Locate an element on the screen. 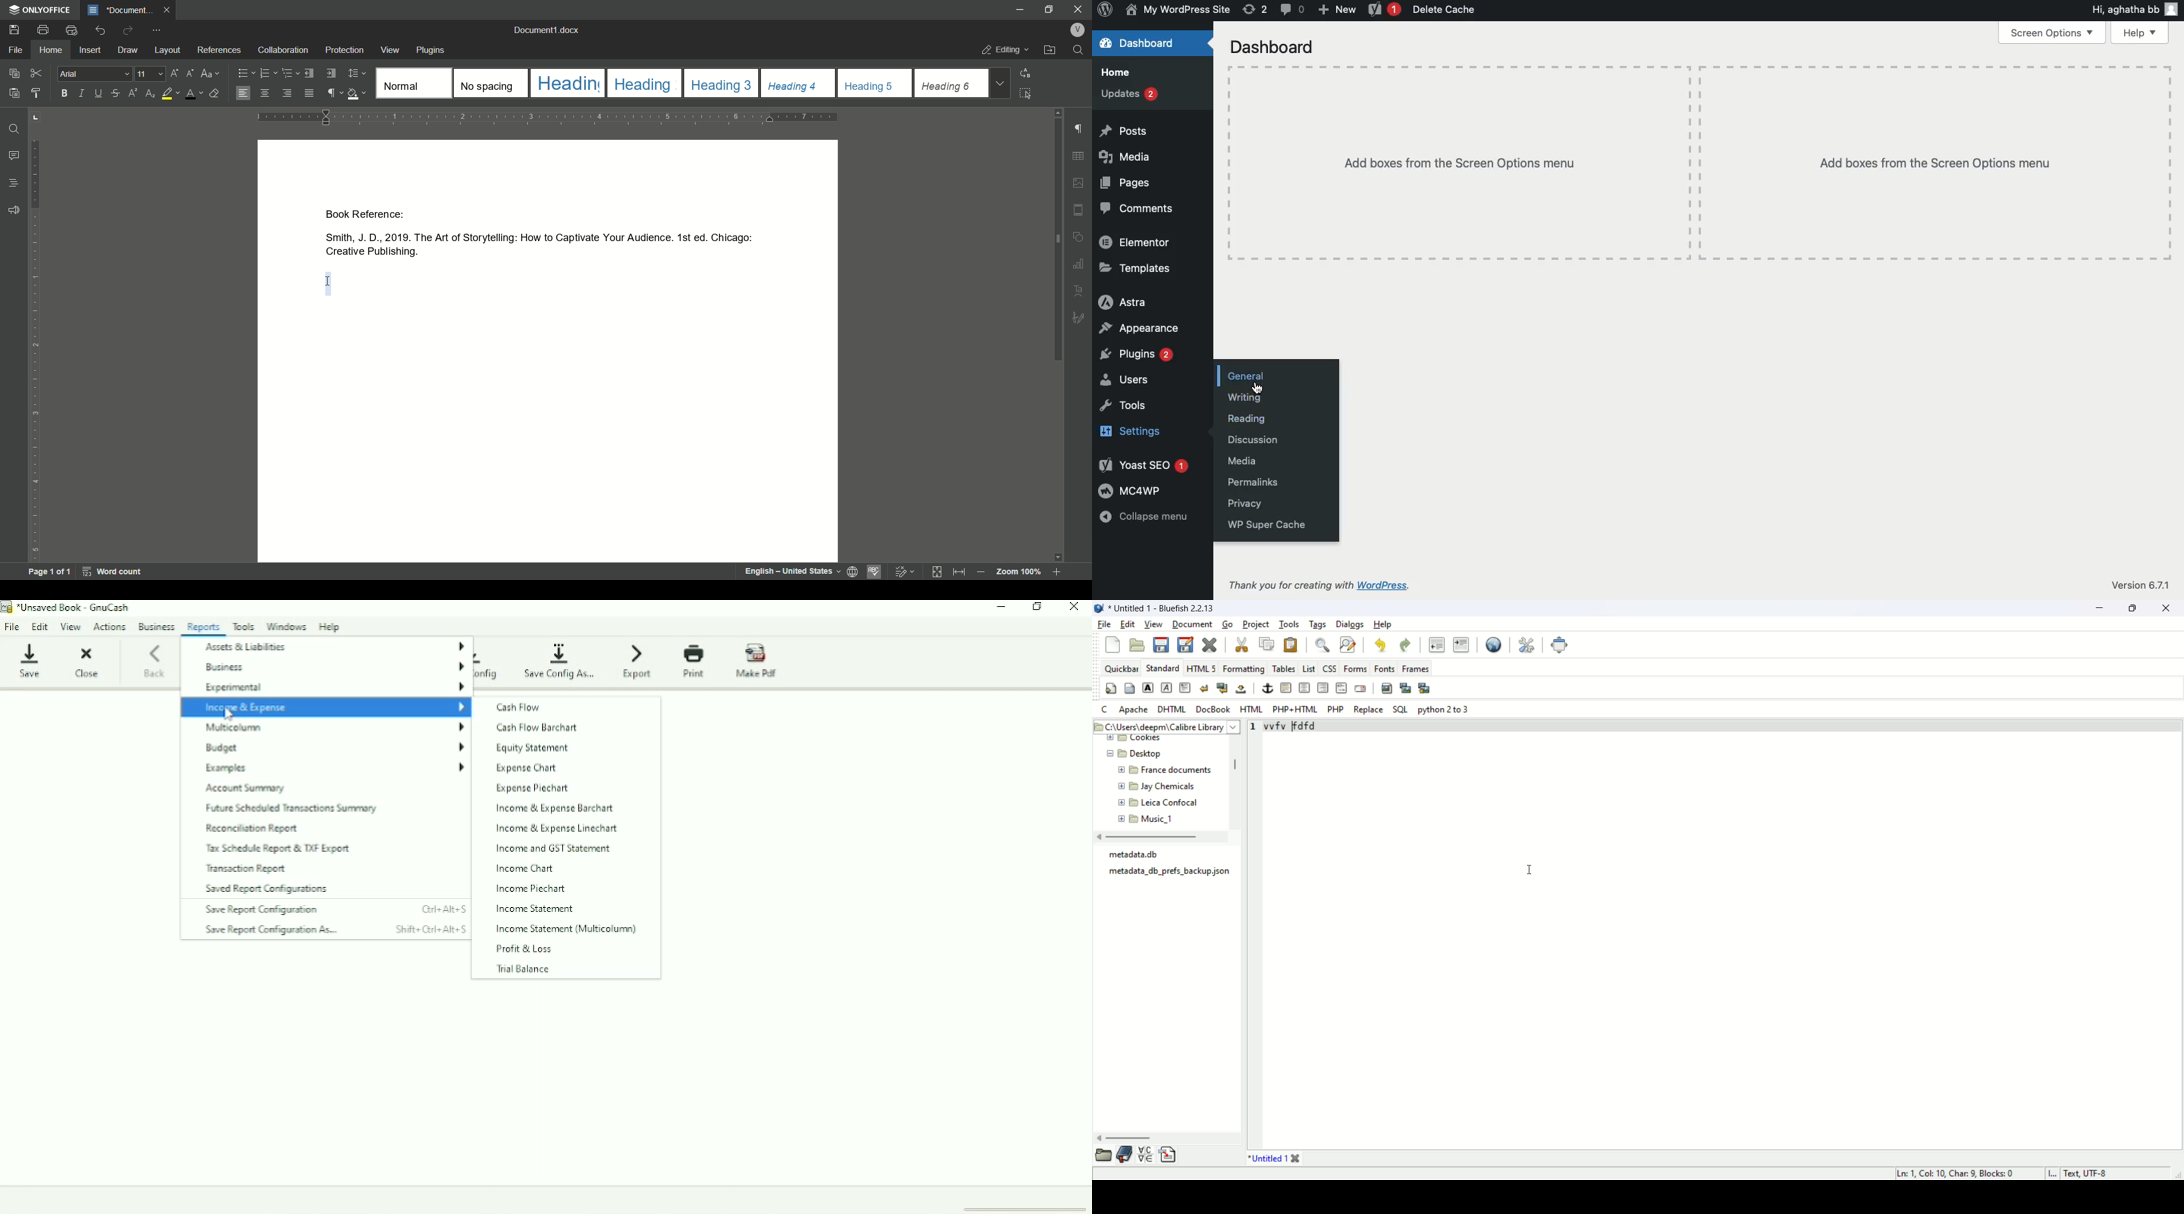  headings is located at coordinates (644, 82).